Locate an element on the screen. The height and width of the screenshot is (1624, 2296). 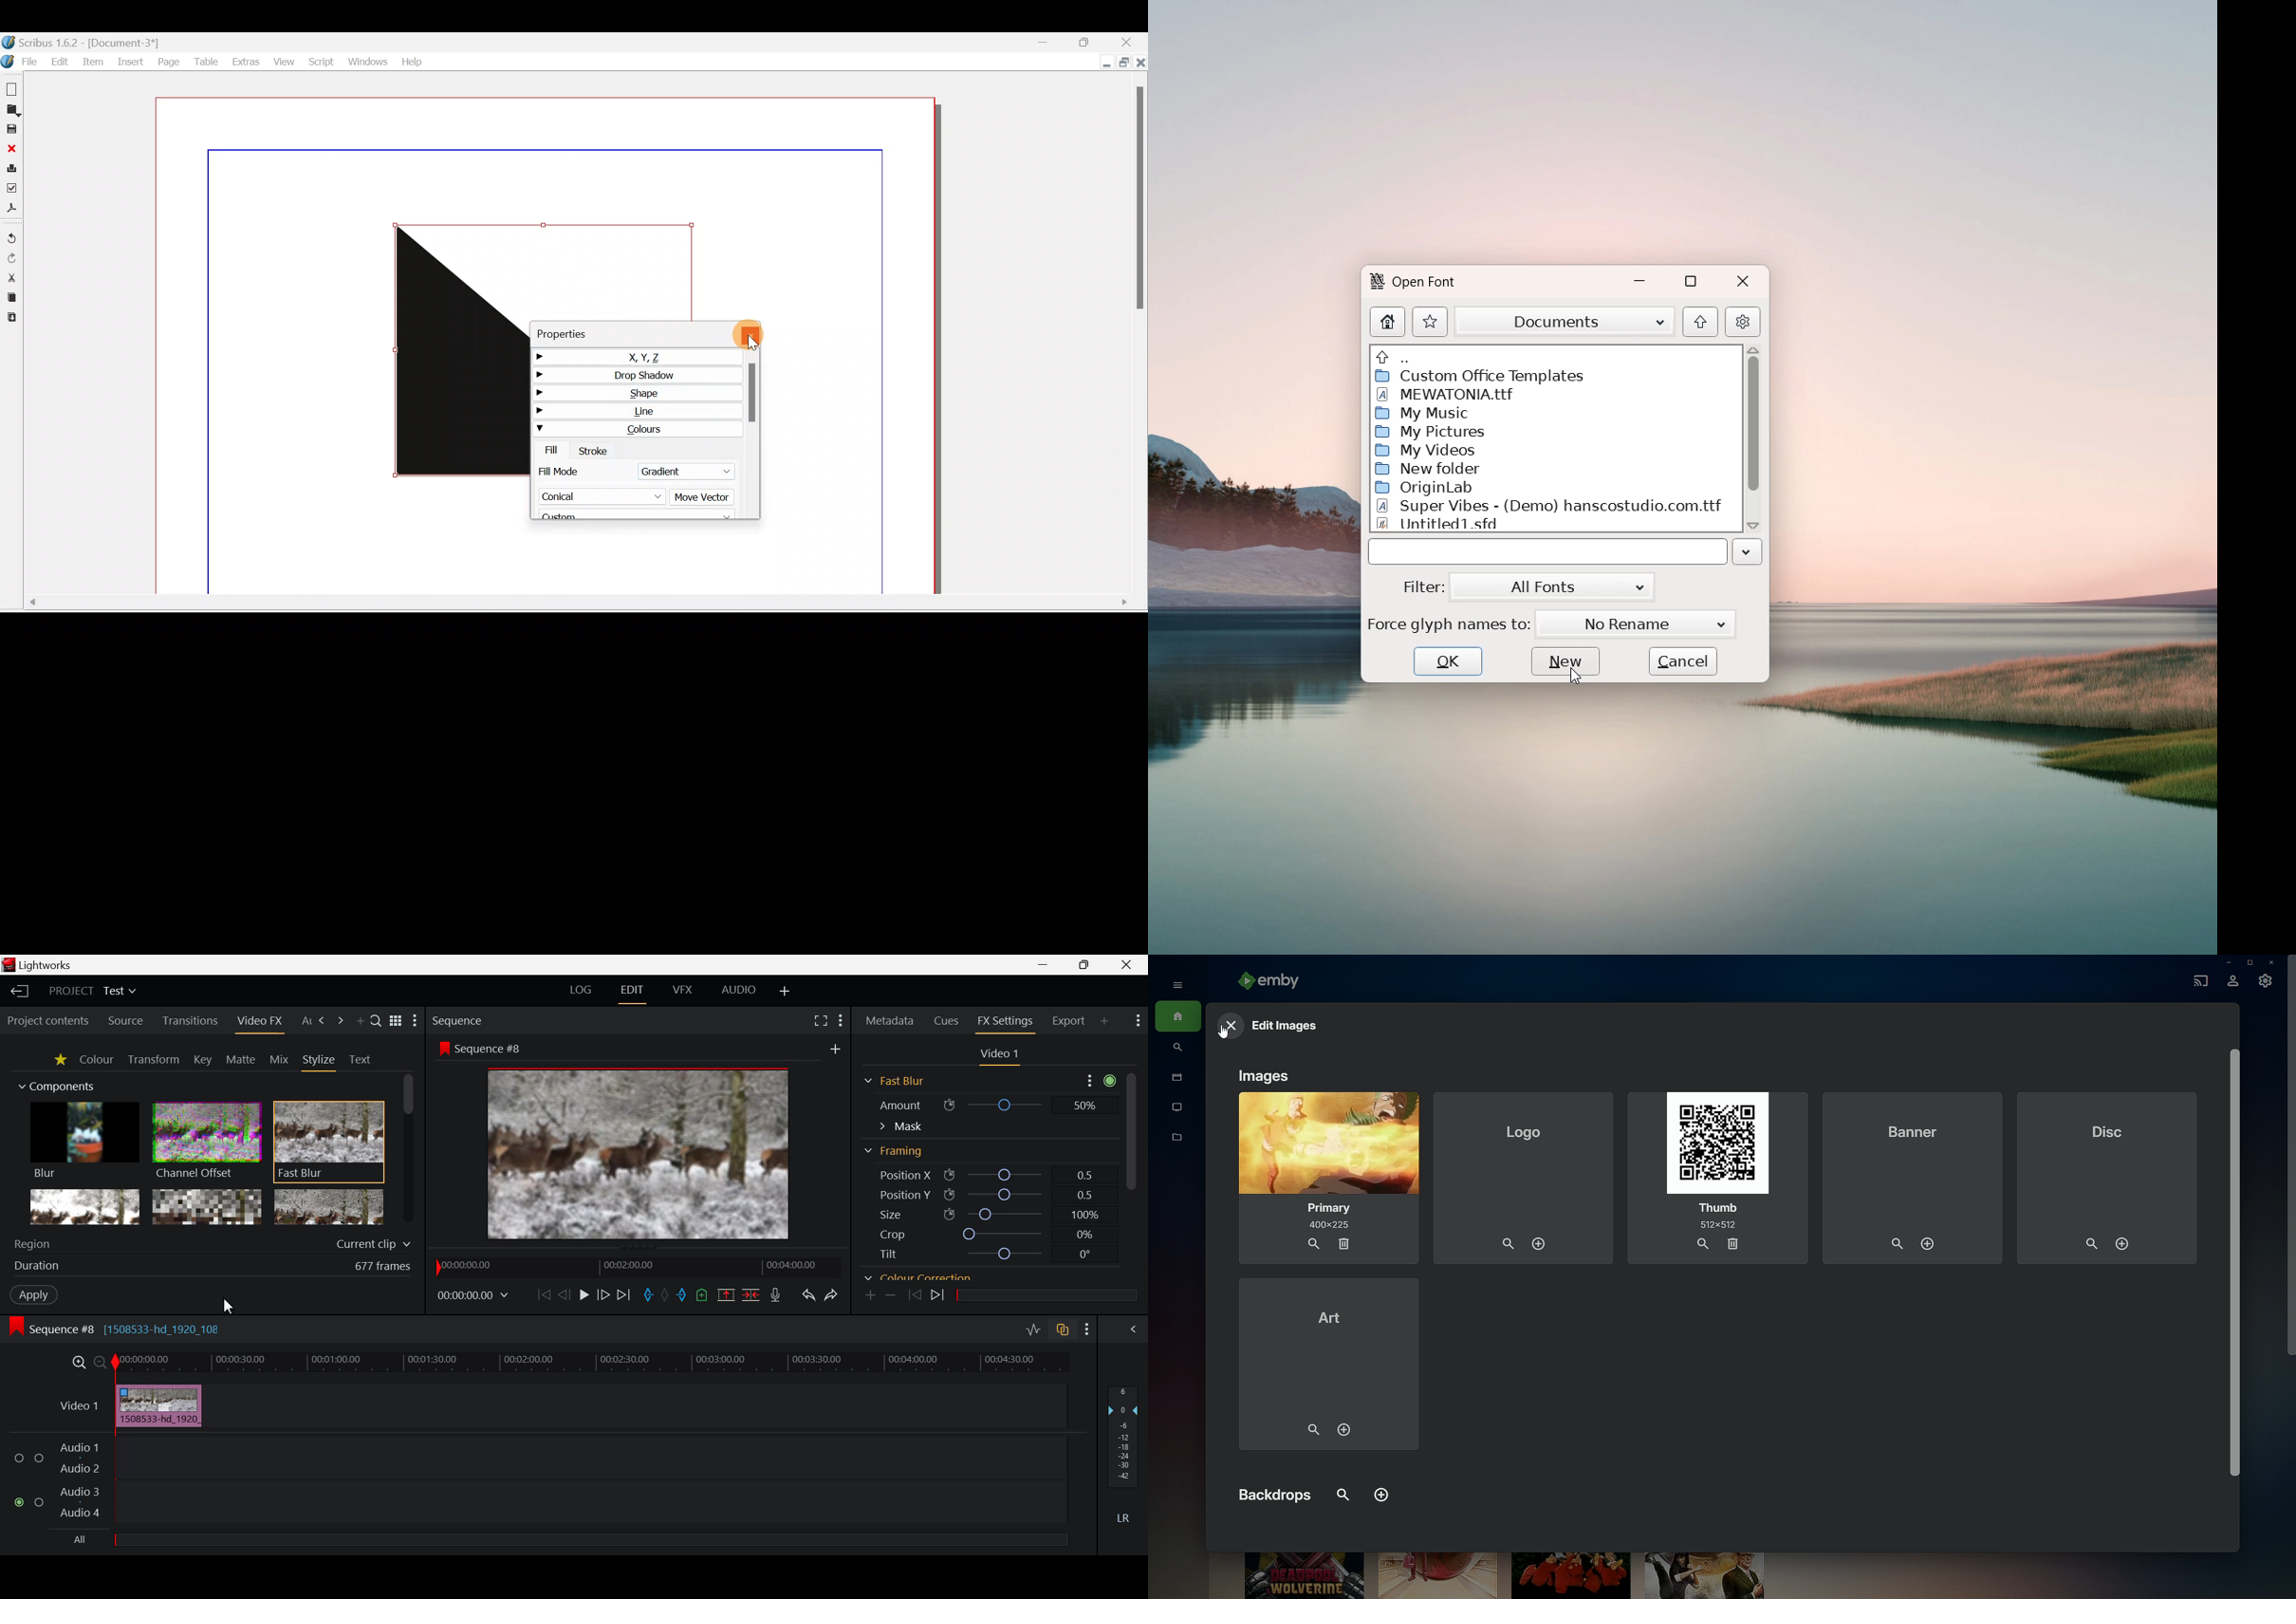
Shape frame is located at coordinates (457, 352).